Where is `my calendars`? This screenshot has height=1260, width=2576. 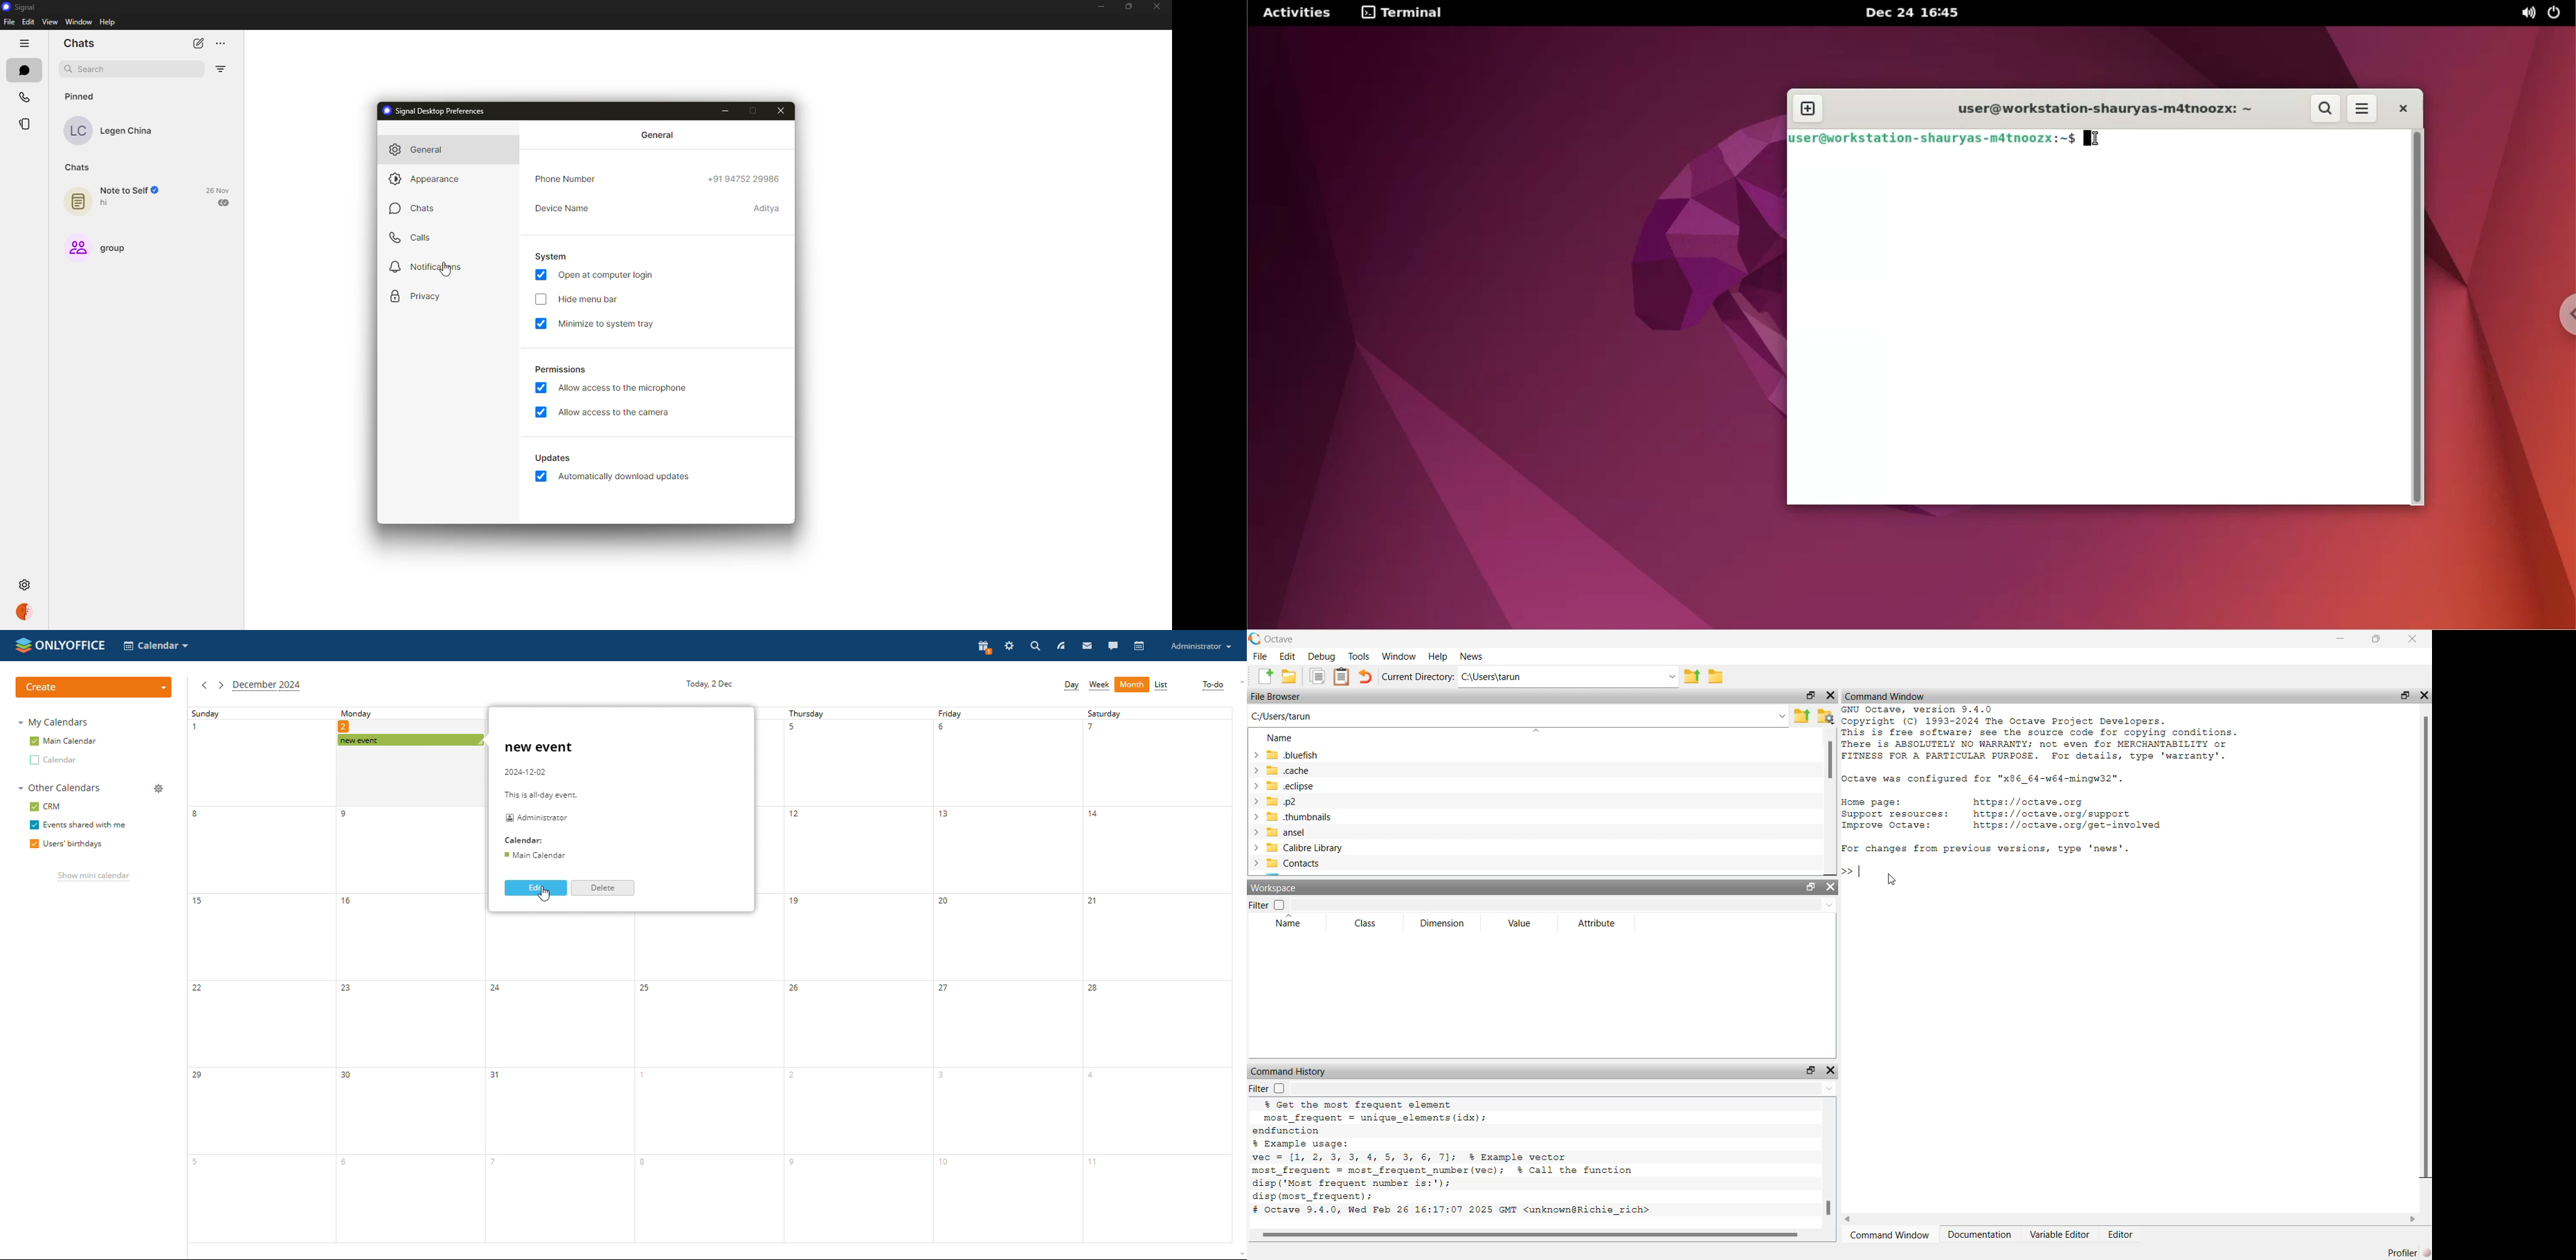 my calendars is located at coordinates (56, 722).